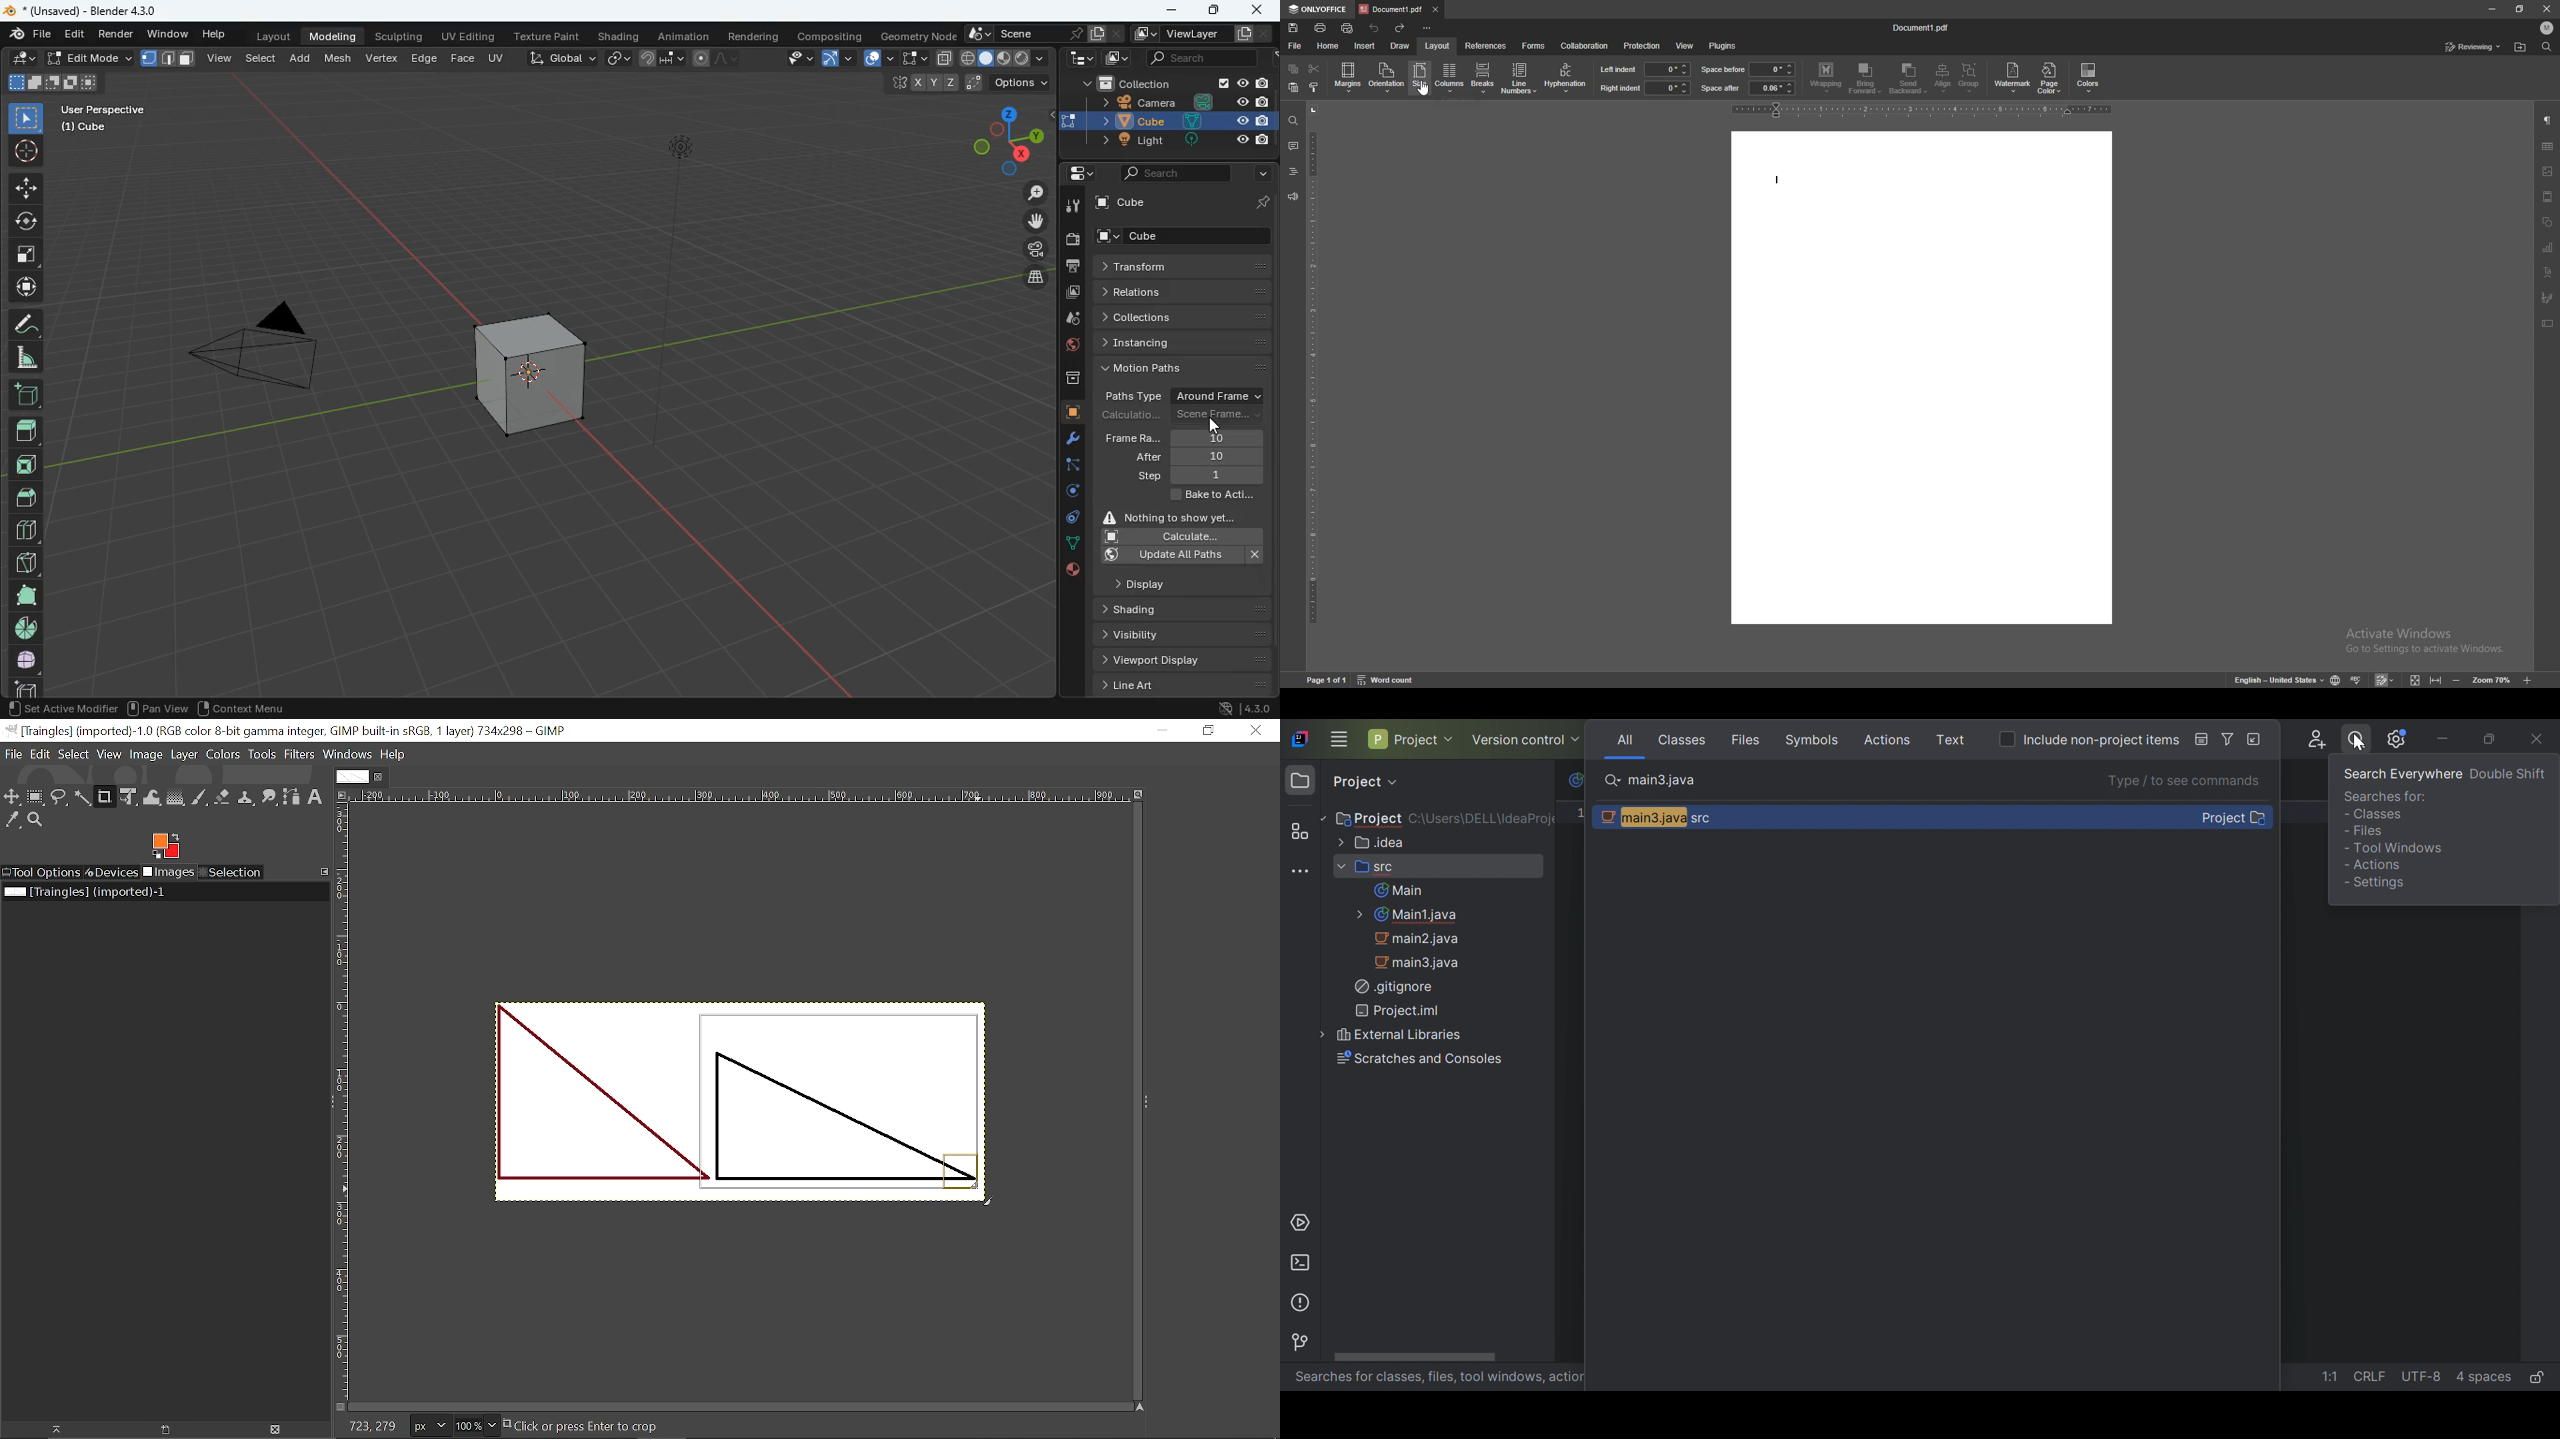 This screenshot has width=2576, height=1456. I want to click on watermark, so click(2014, 77).